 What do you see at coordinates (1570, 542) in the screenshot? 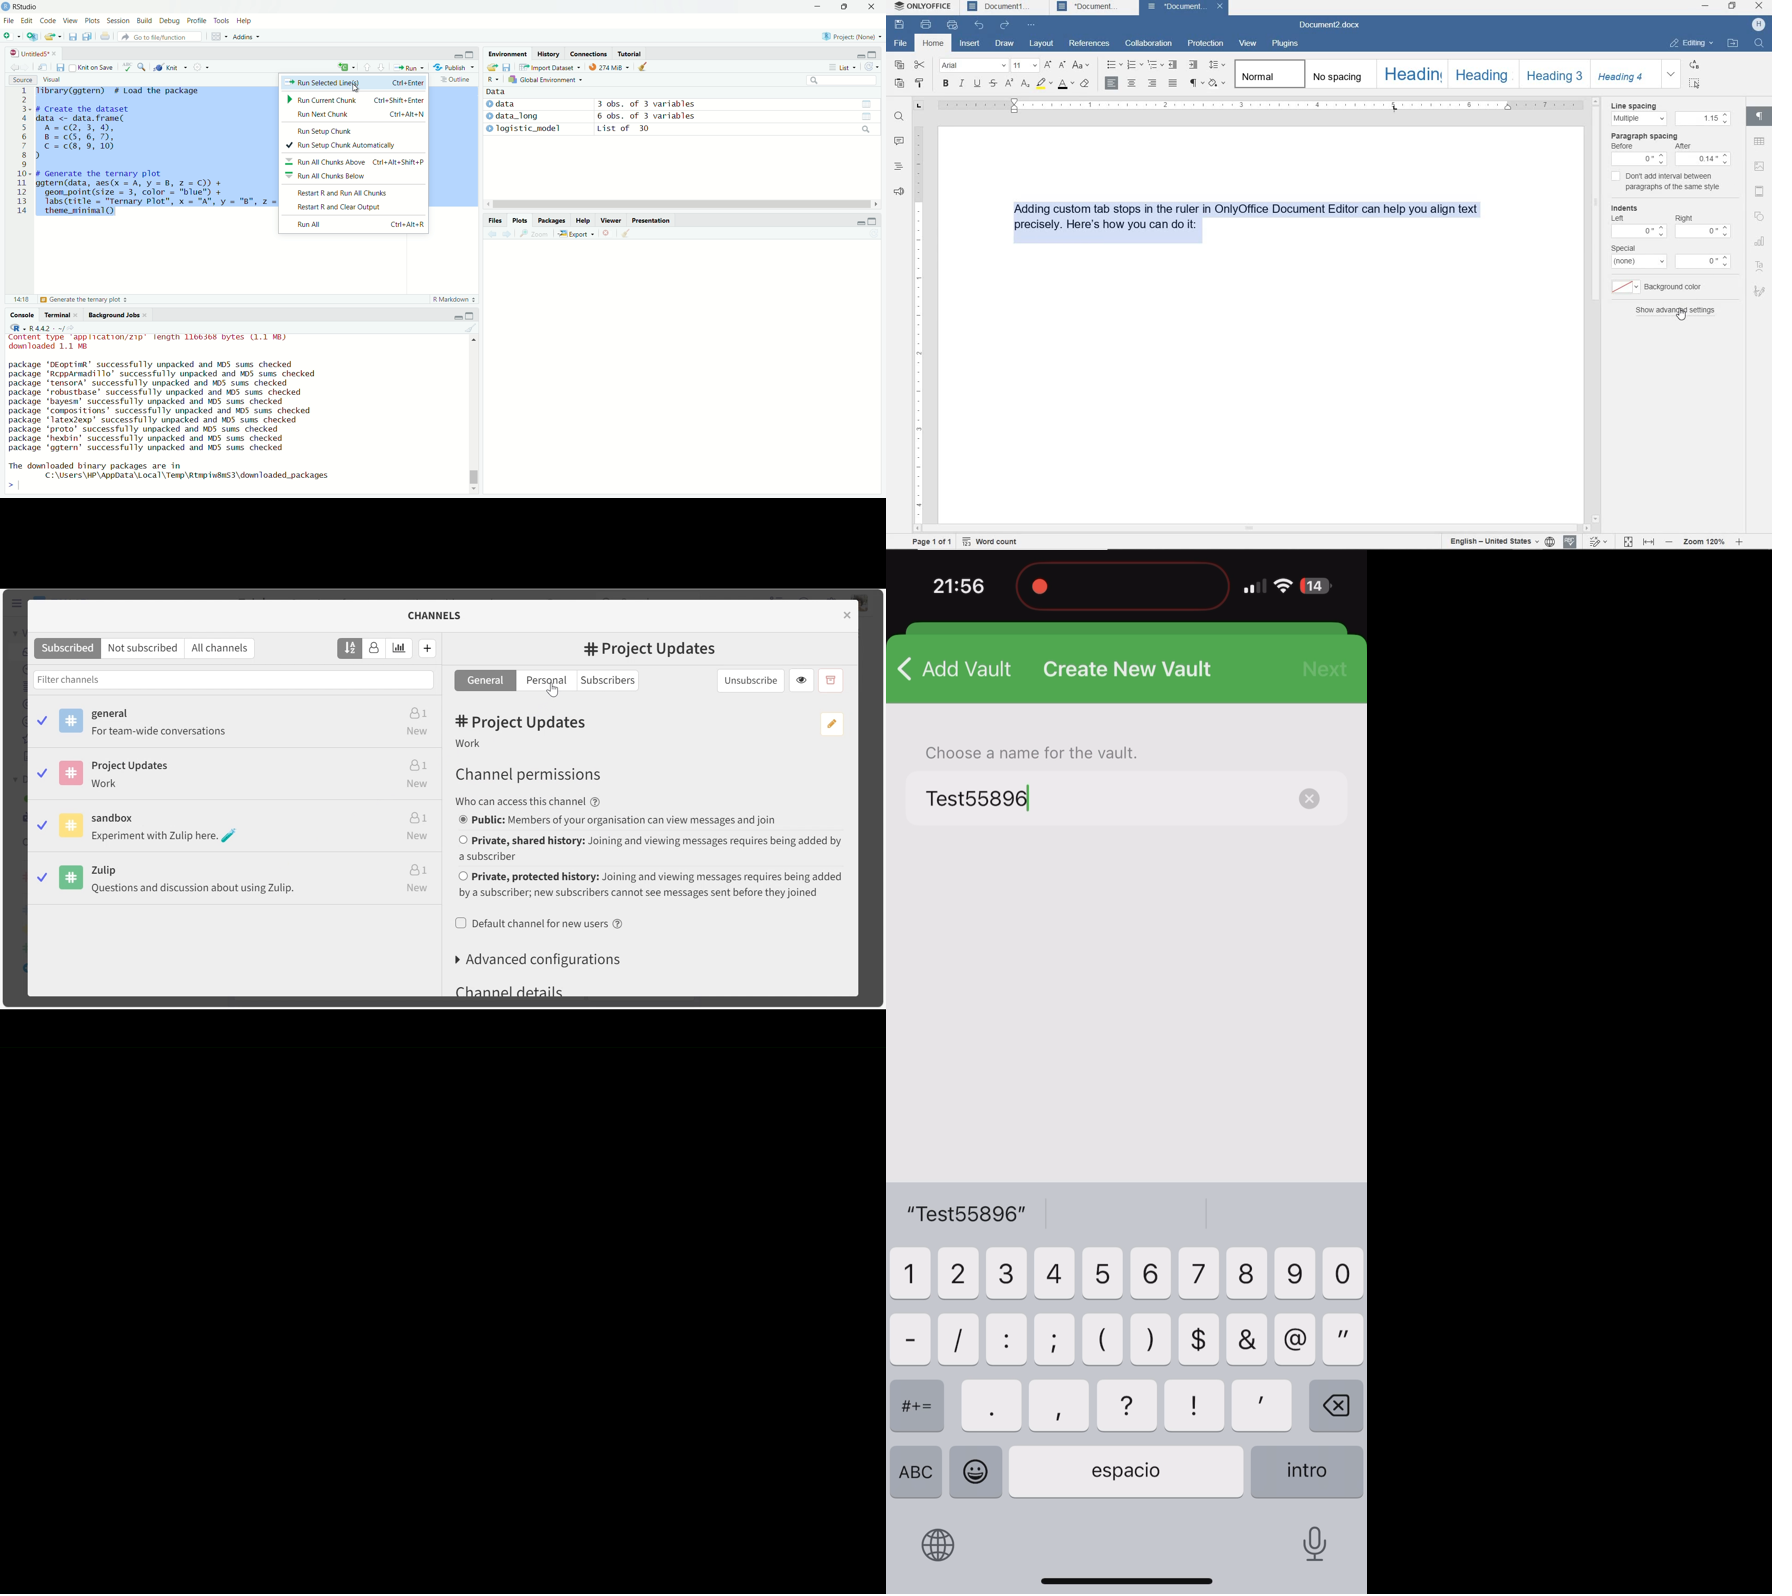
I see `spell checking ` at bounding box center [1570, 542].